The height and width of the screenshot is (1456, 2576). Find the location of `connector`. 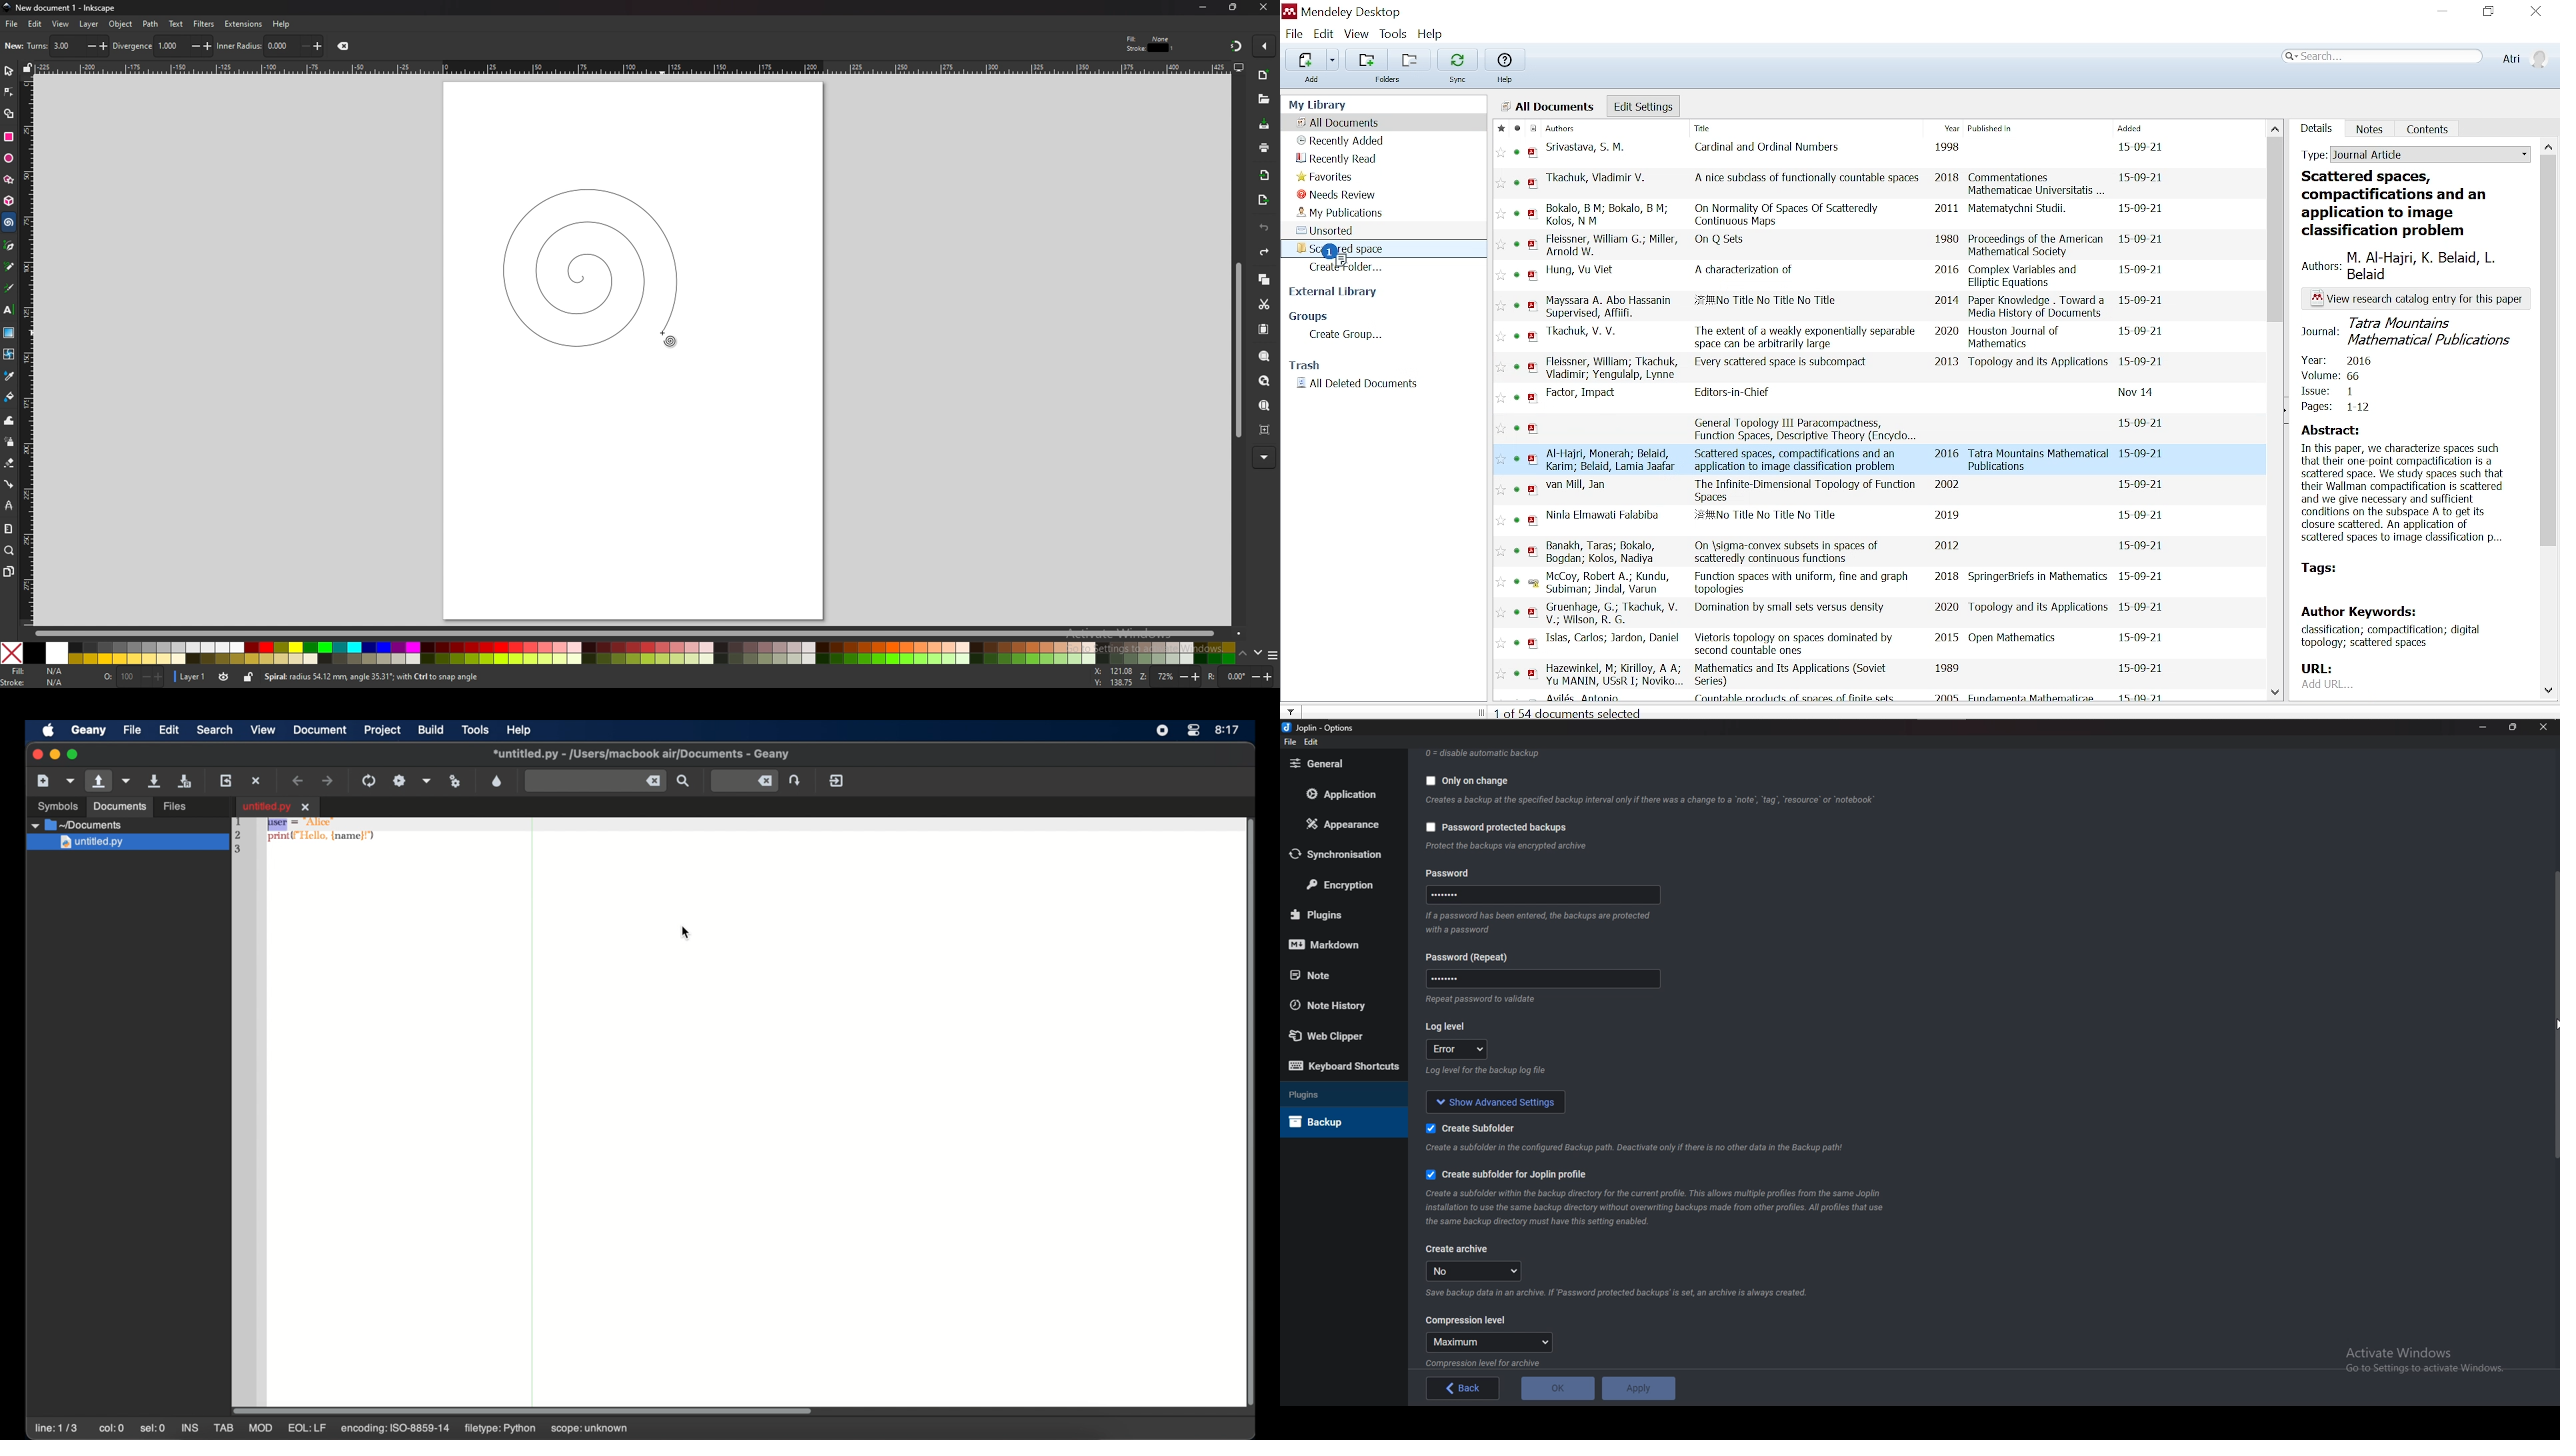

connector is located at coordinates (9, 485).